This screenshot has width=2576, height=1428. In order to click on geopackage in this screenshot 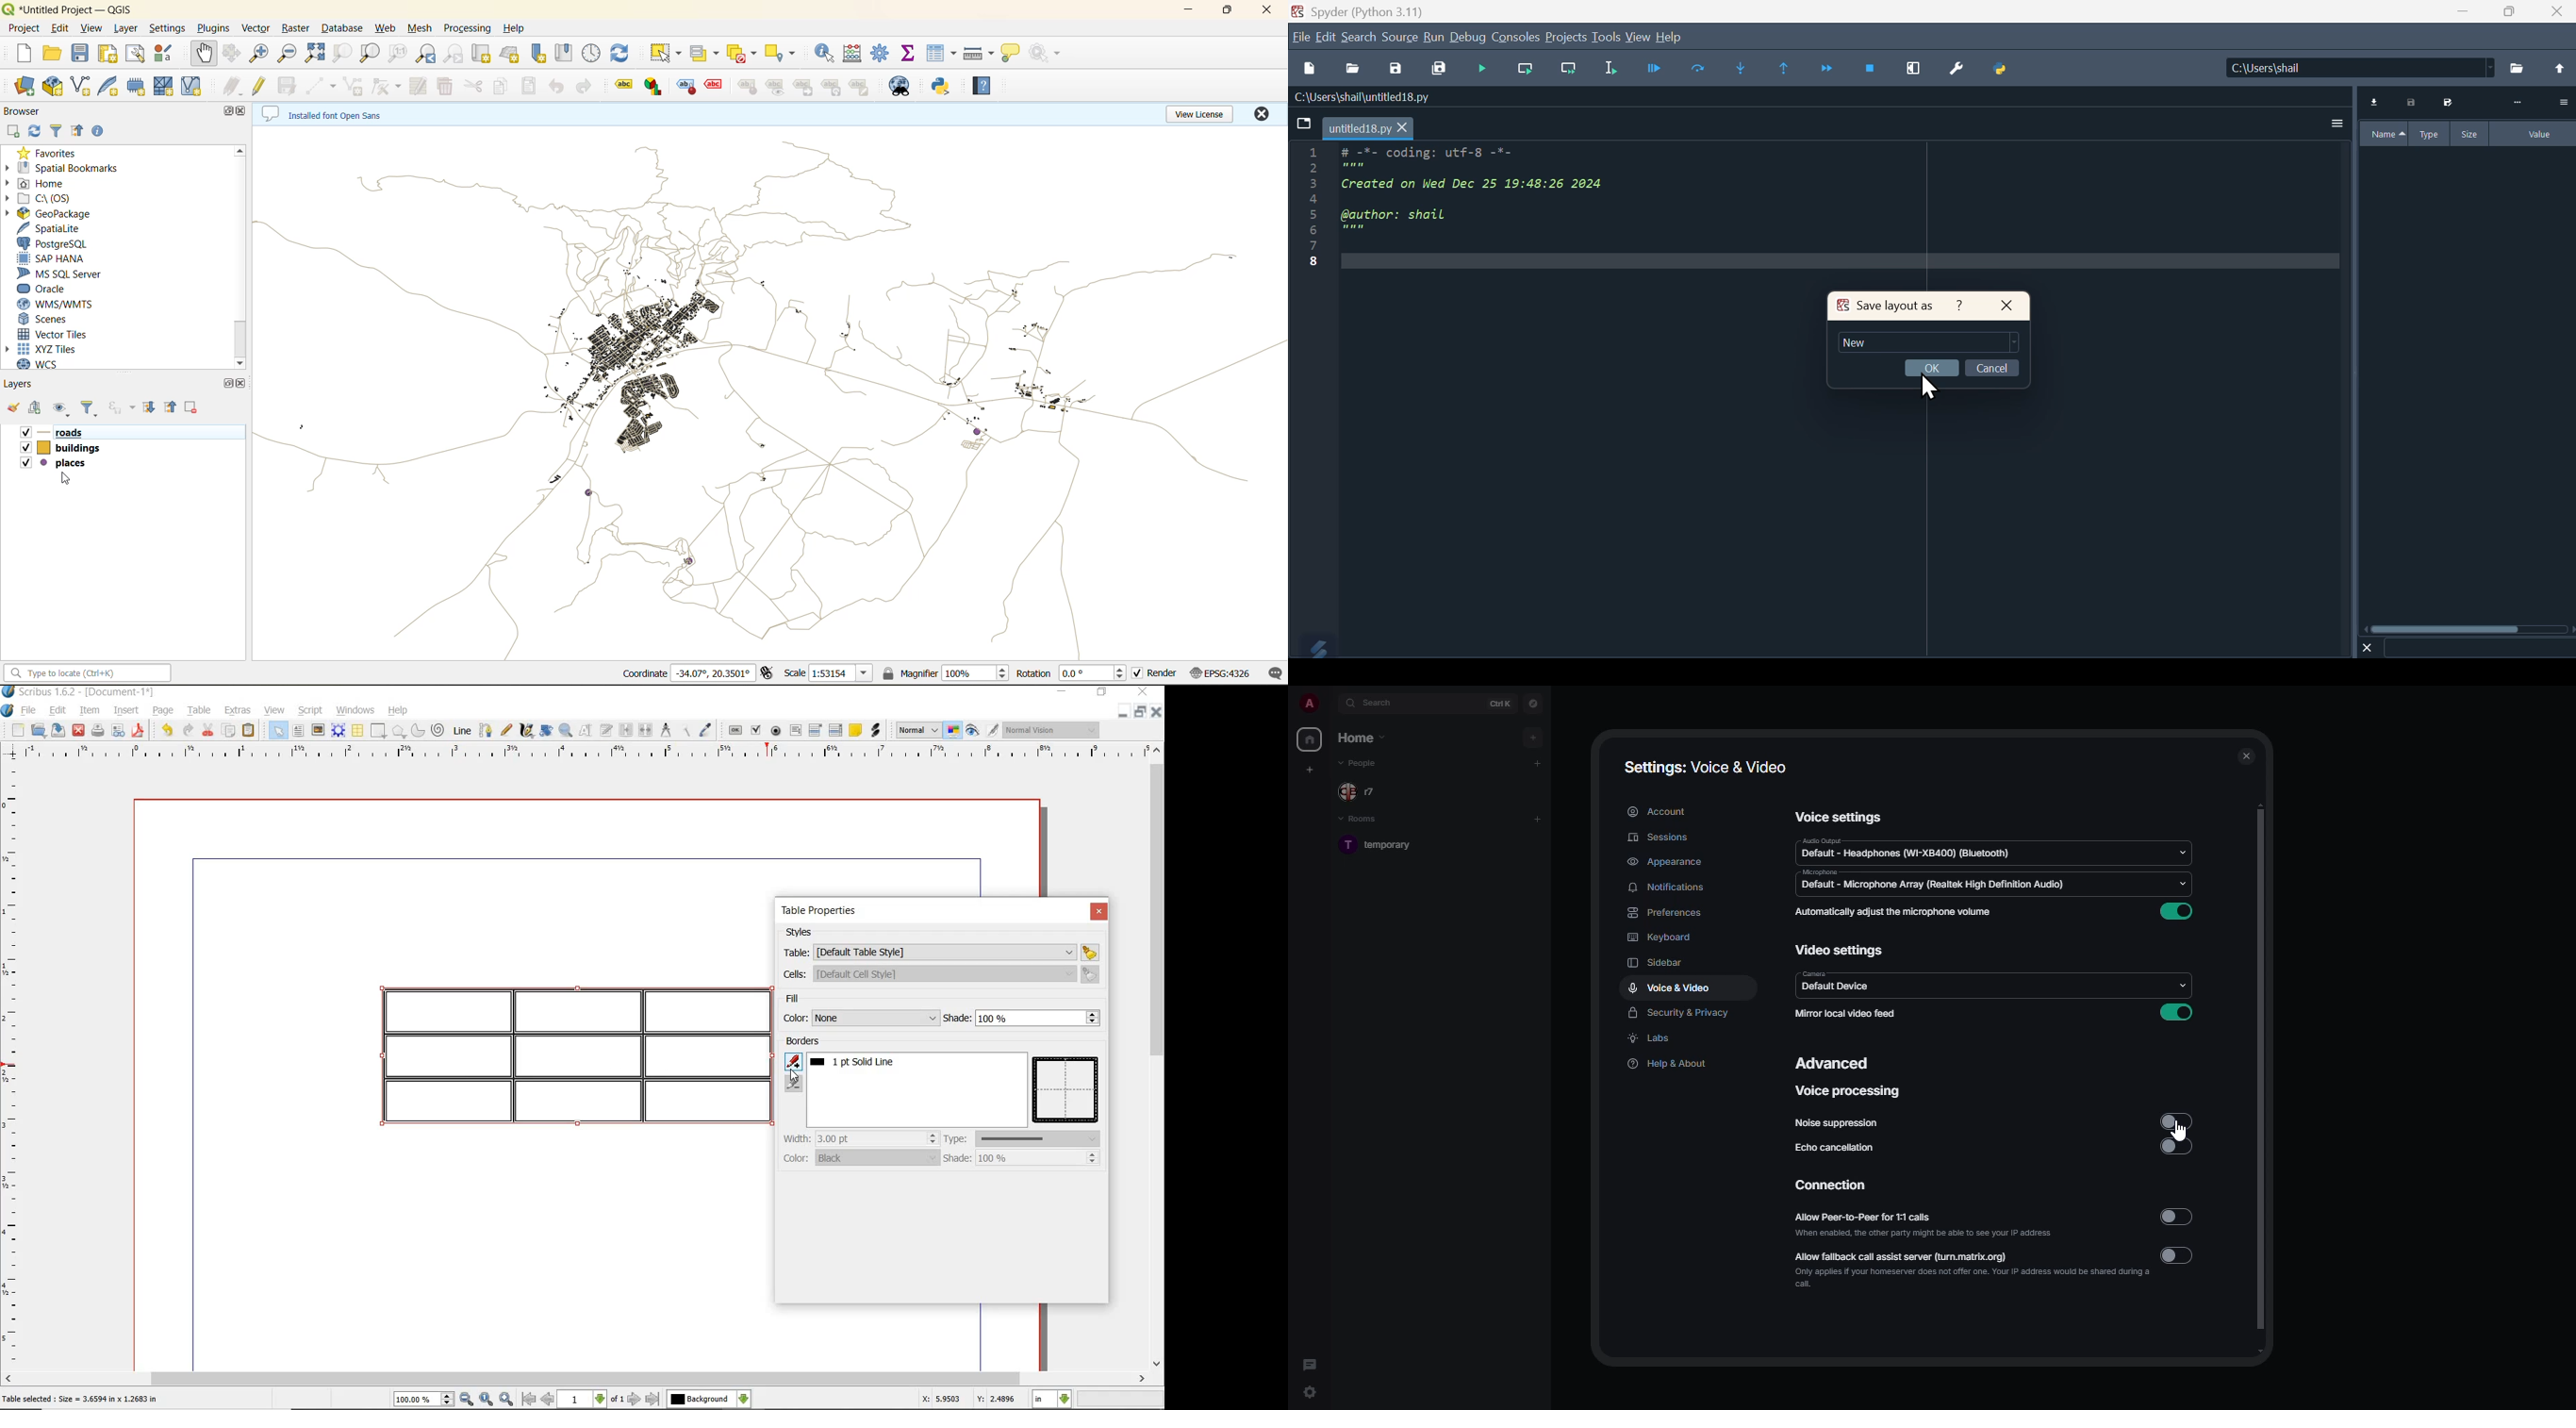, I will do `click(65, 214)`.